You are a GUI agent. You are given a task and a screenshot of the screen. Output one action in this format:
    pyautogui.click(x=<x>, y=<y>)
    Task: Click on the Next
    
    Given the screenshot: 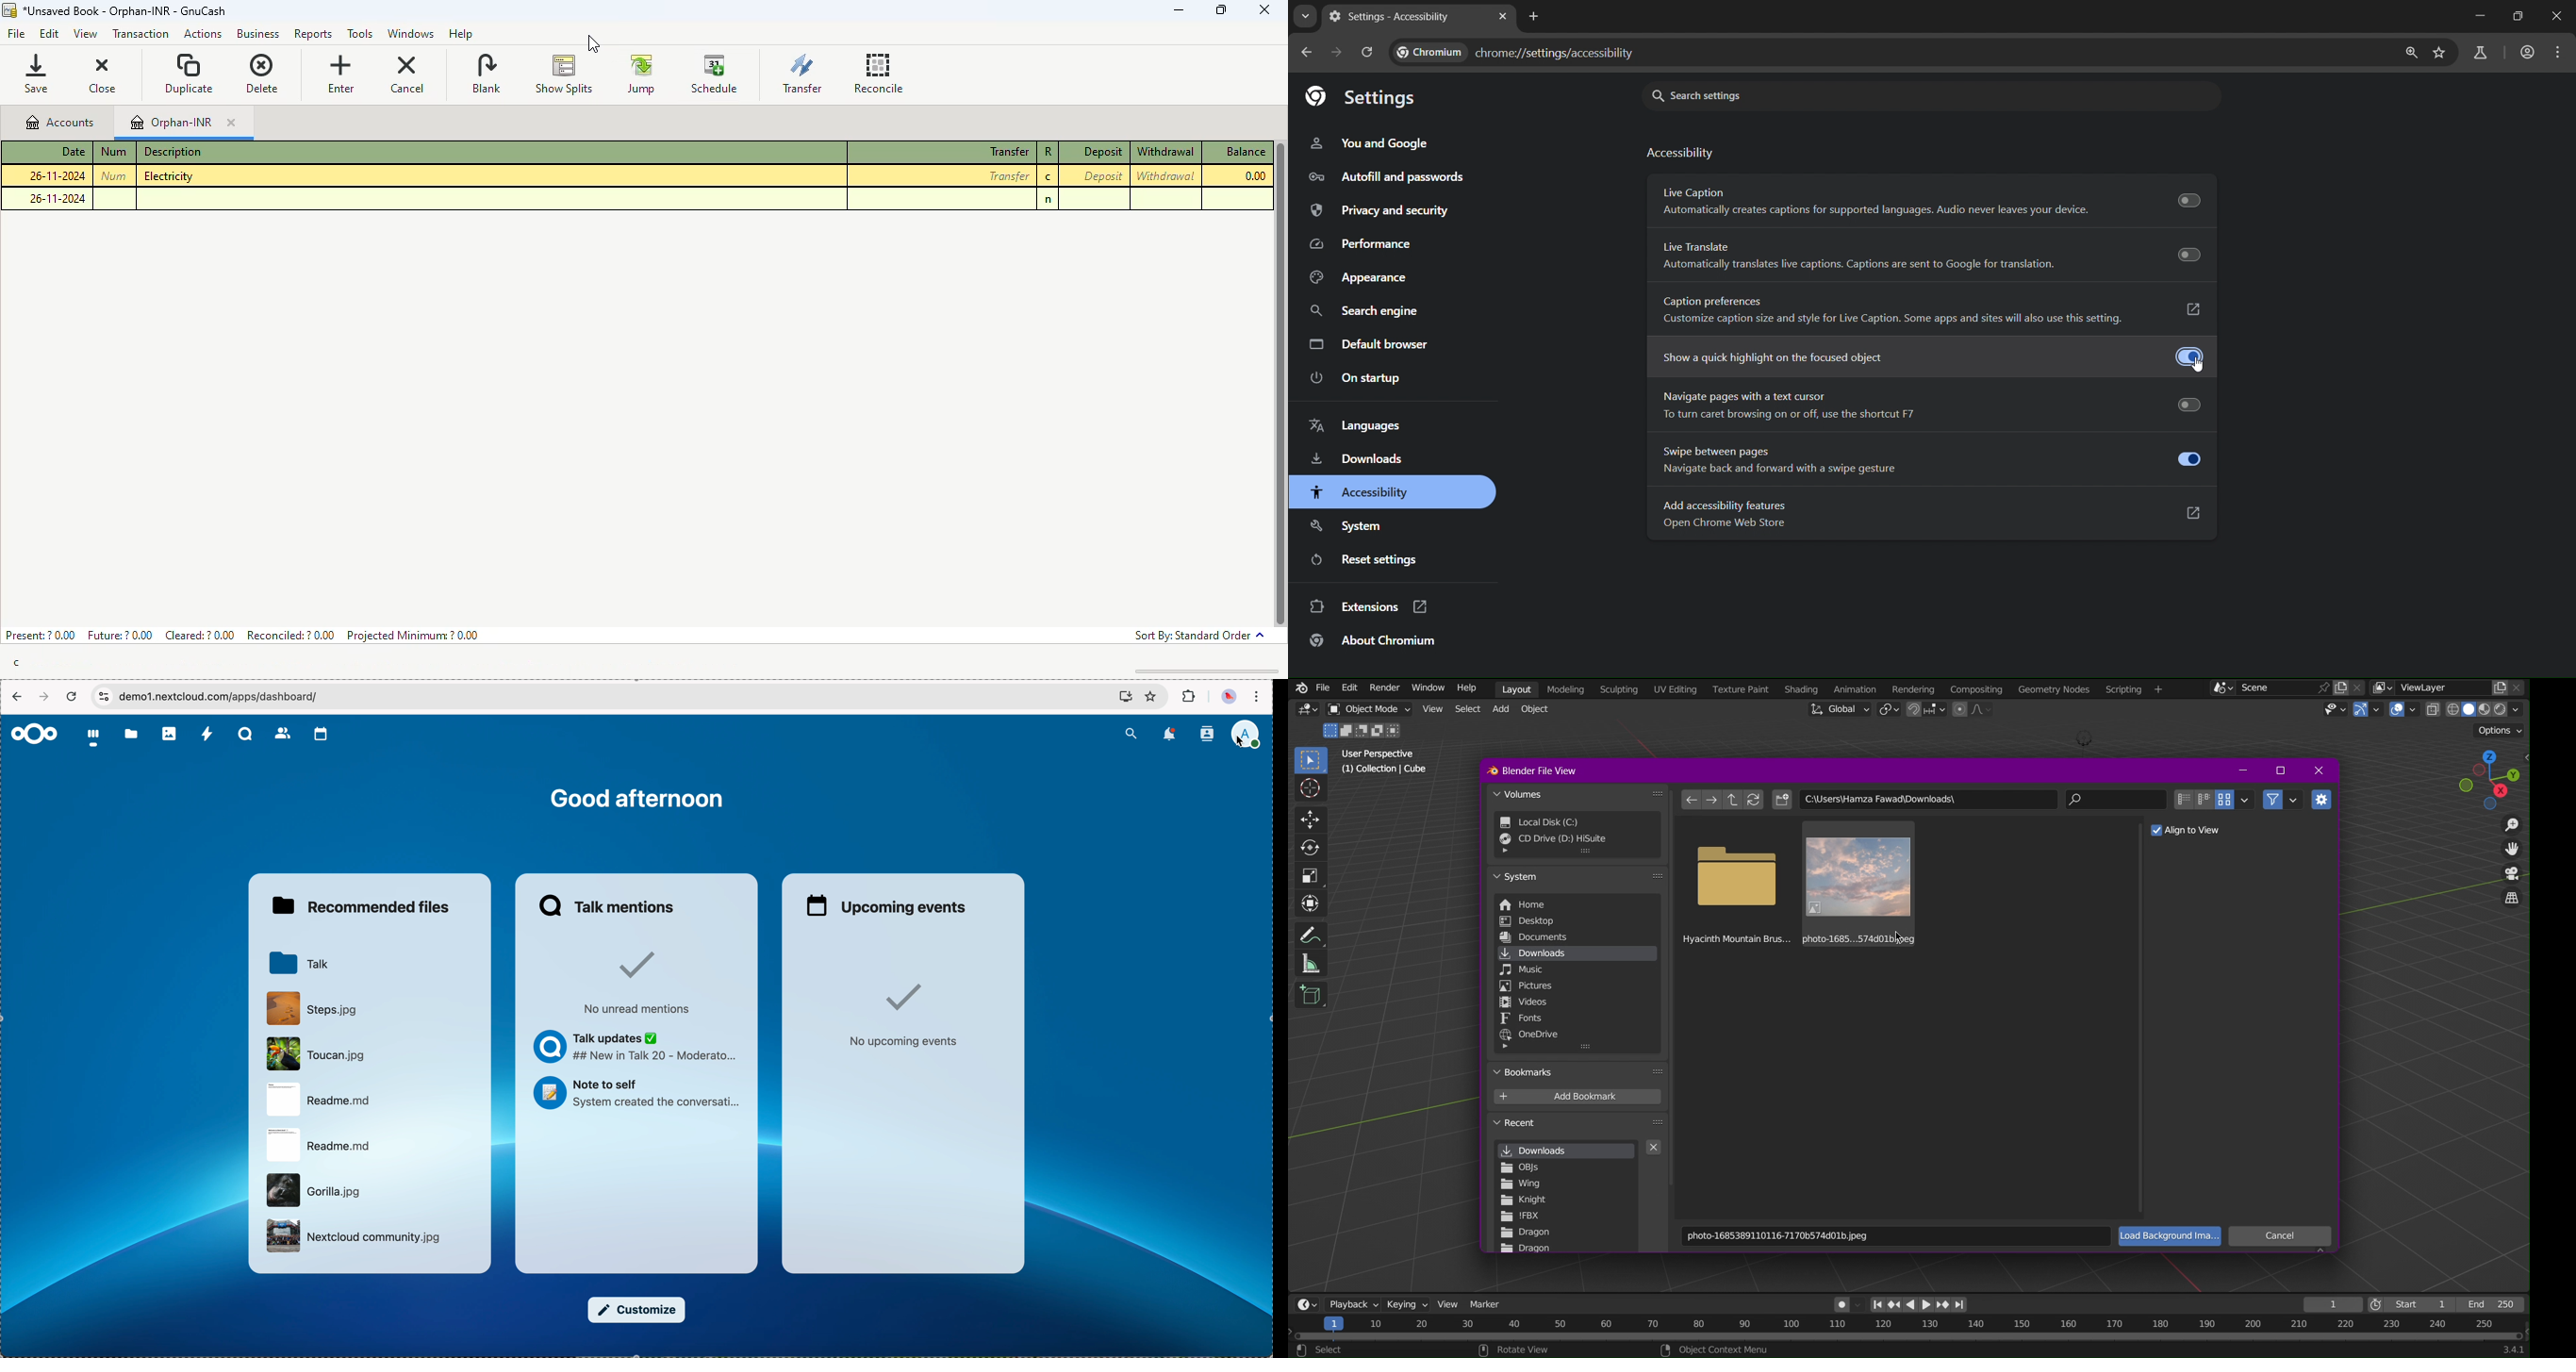 What is the action you would take?
    pyautogui.click(x=1715, y=801)
    